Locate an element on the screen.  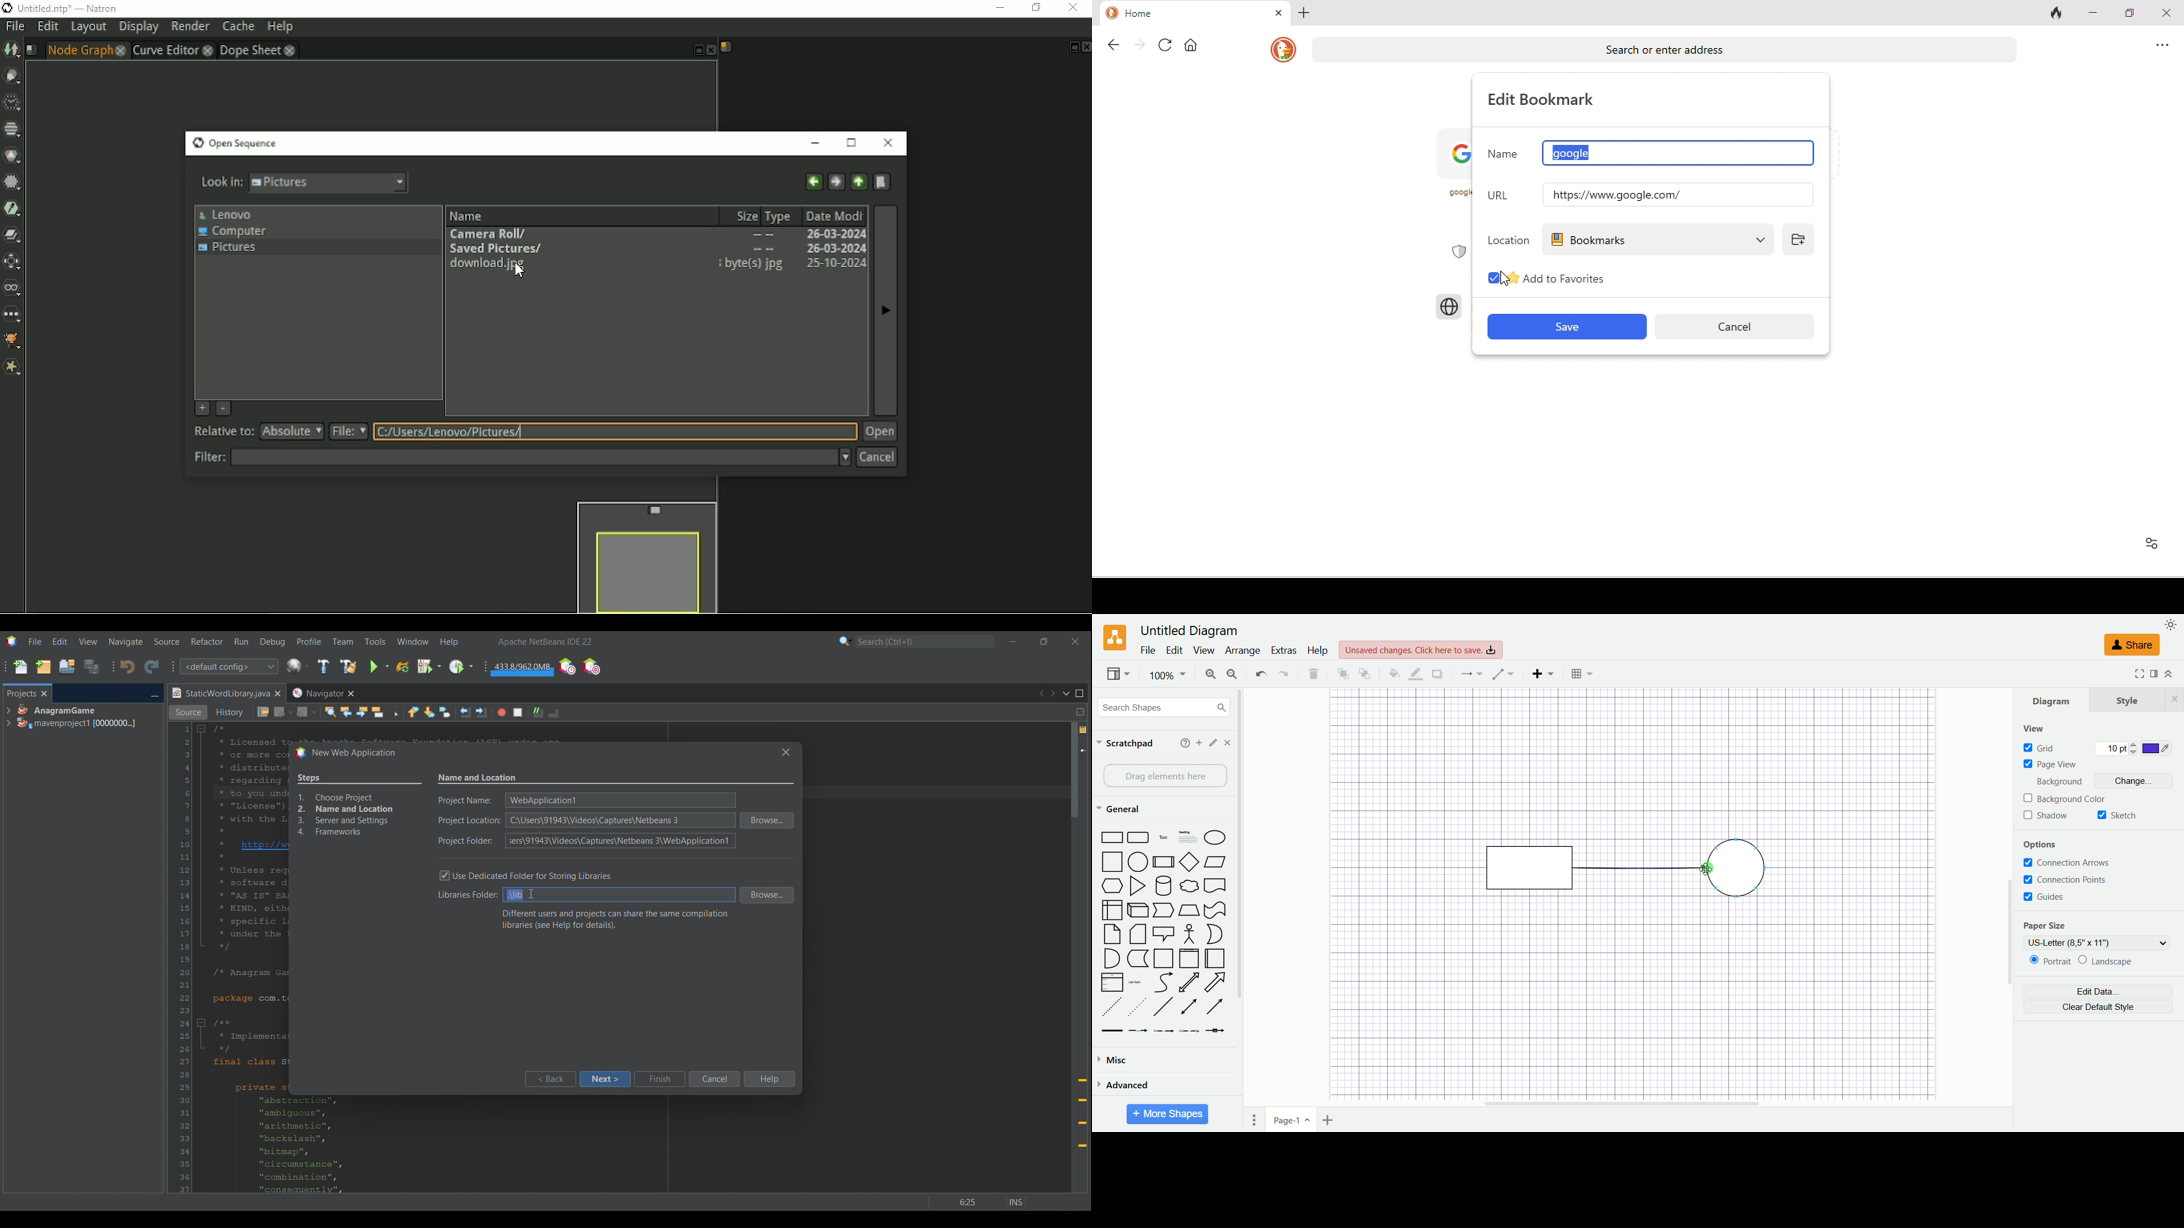
Pointer is located at coordinates (1164, 911).